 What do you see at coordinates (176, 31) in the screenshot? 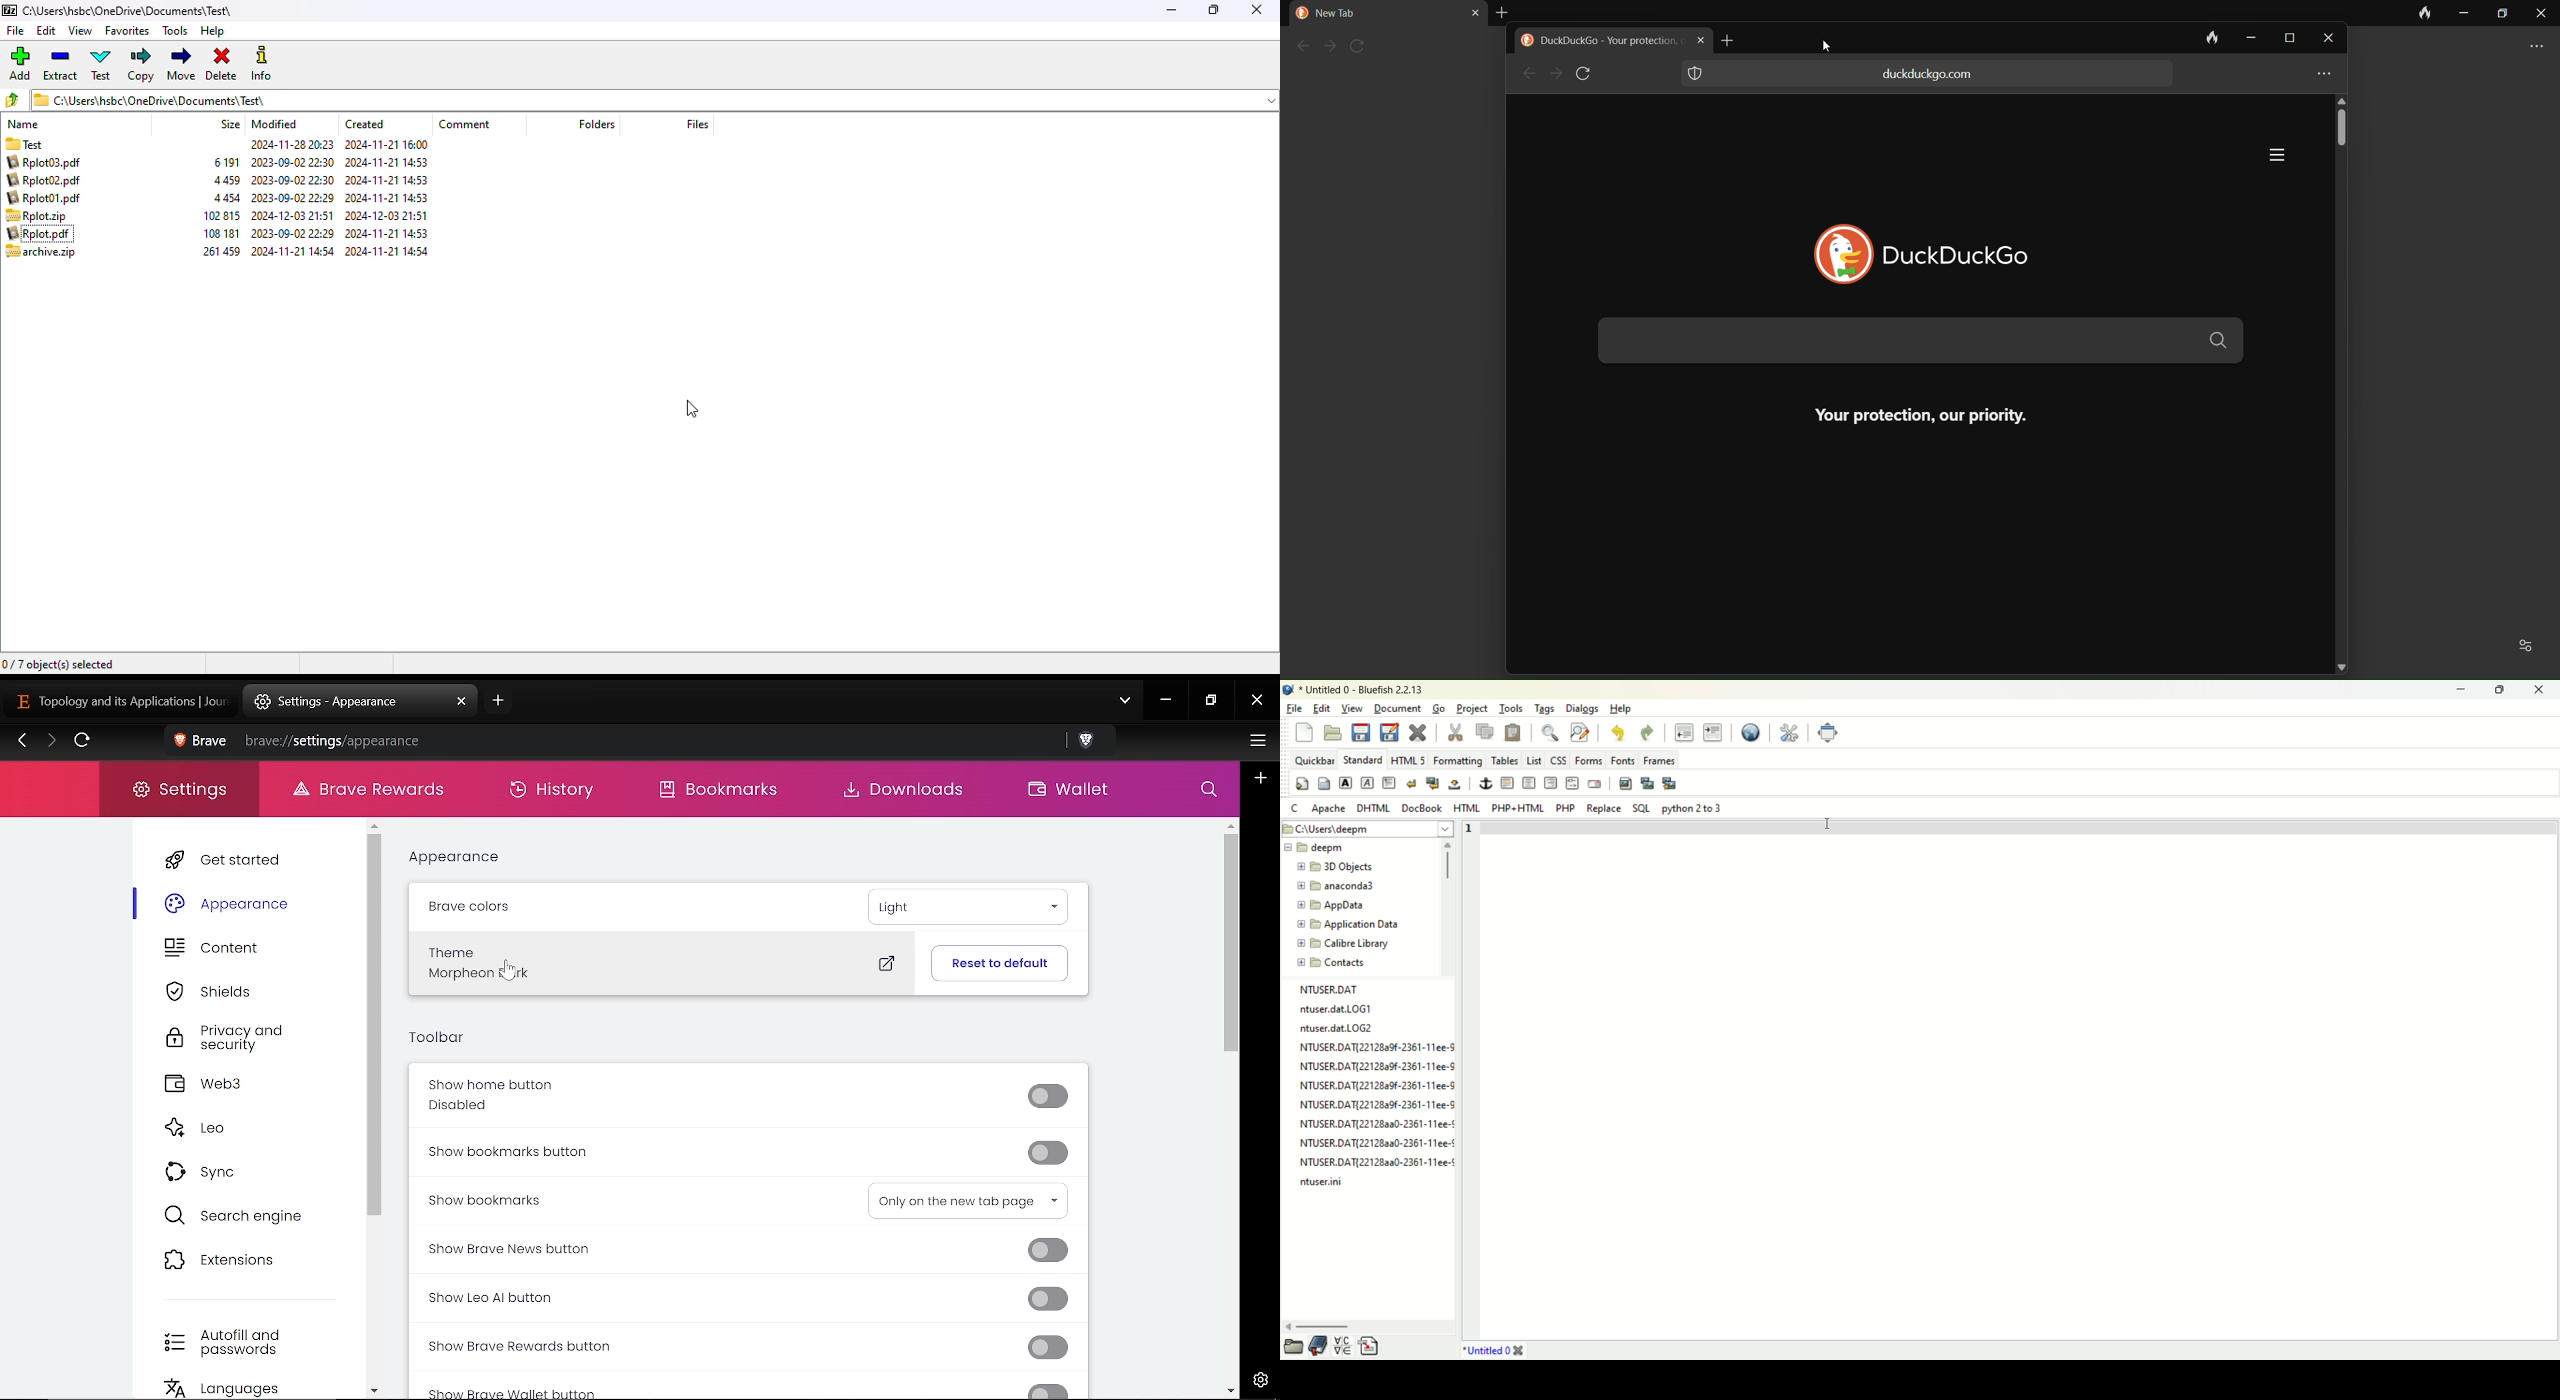
I see `tools` at bounding box center [176, 31].